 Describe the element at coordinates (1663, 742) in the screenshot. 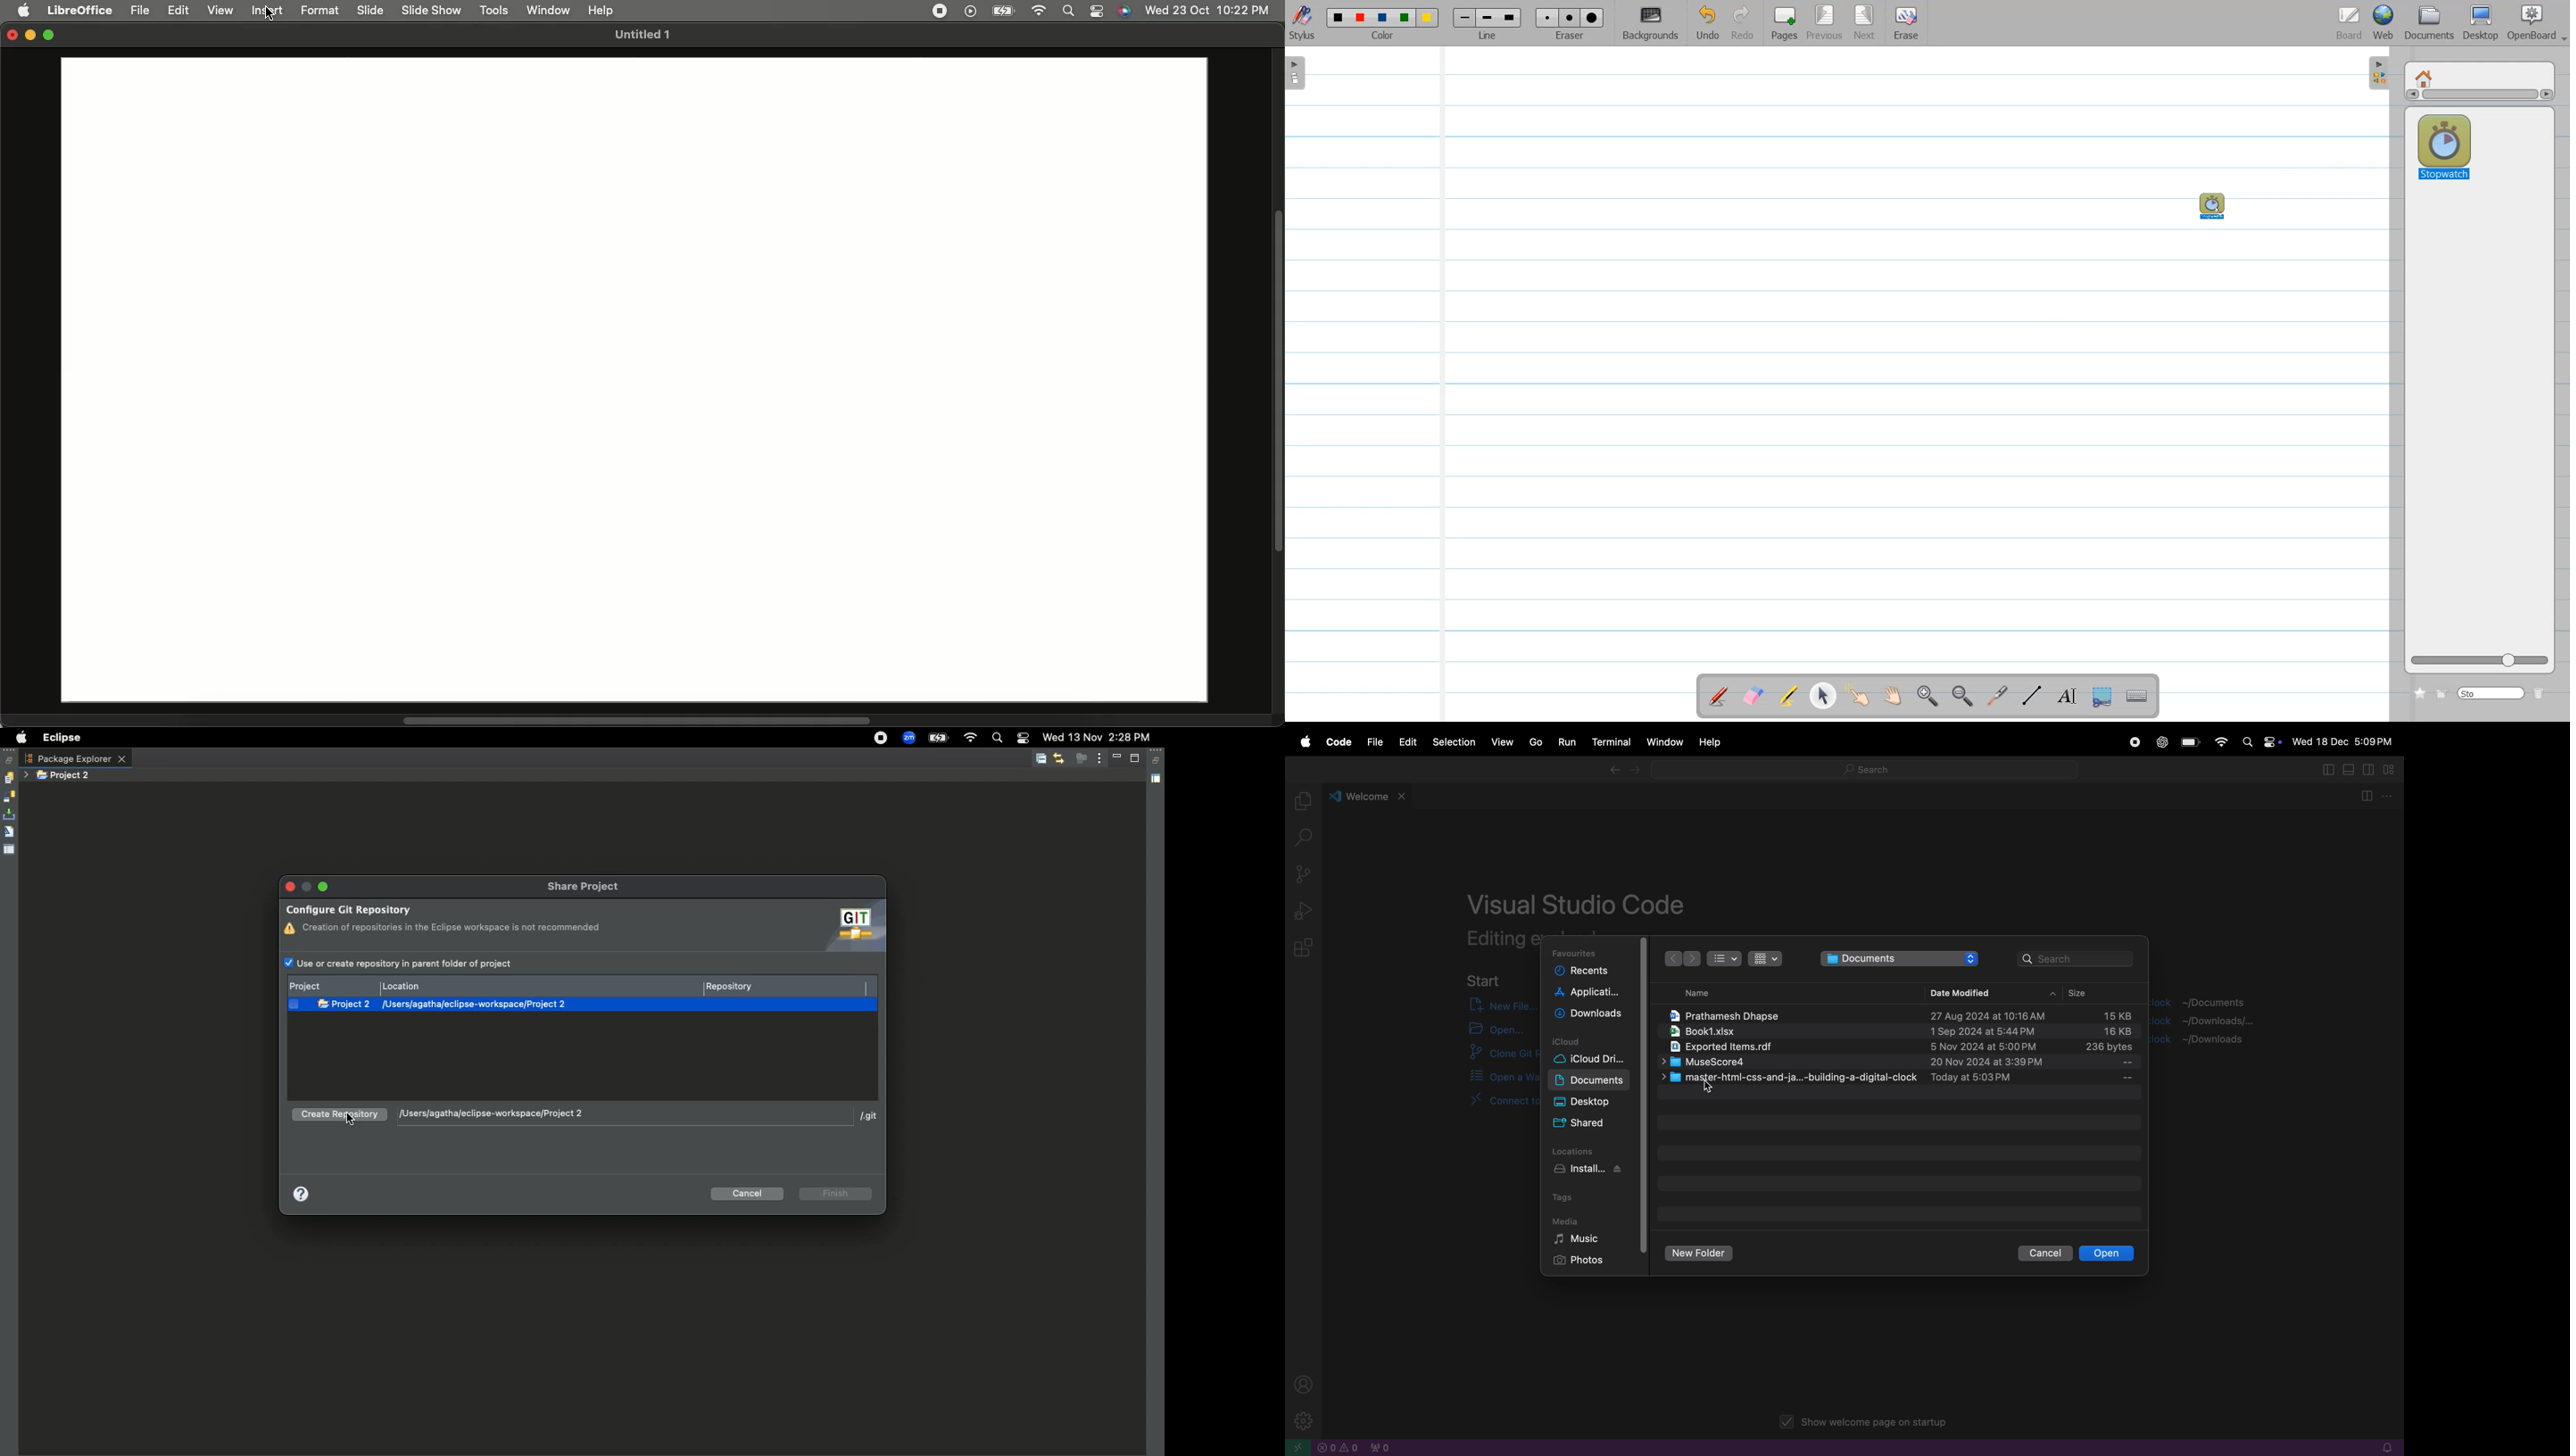

I see `window` at that location.